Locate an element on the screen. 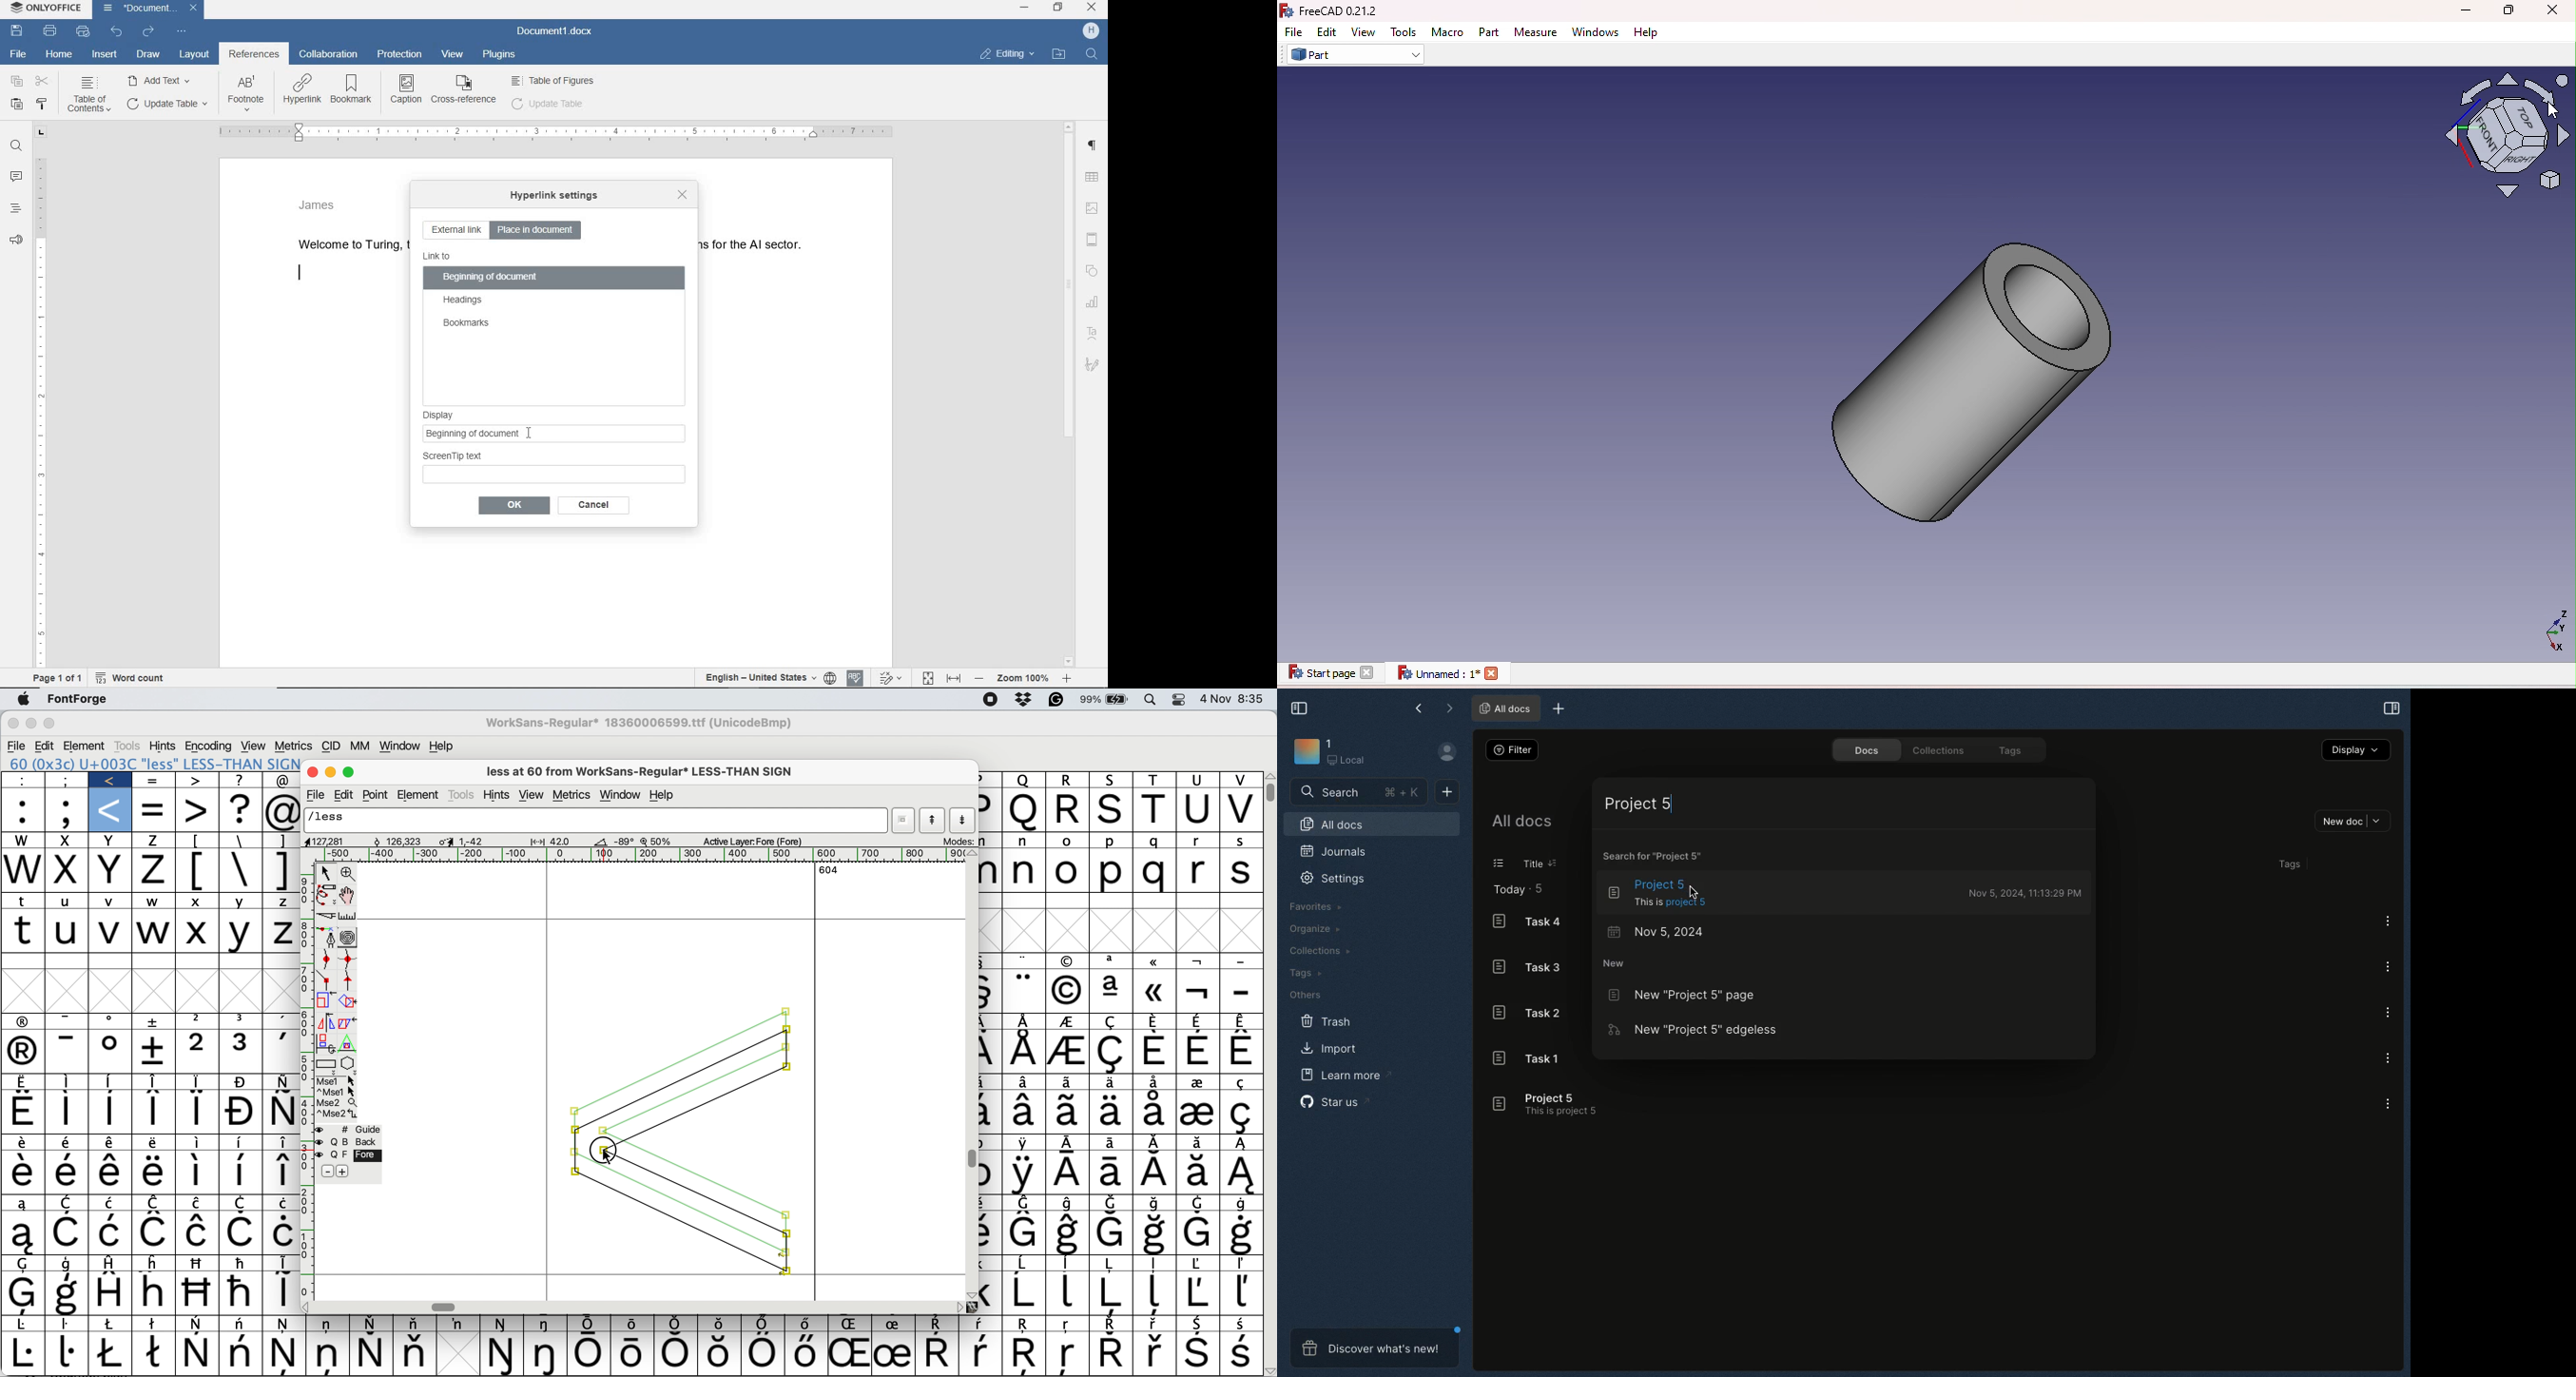  show next letter is located at coordinates (964, 820).